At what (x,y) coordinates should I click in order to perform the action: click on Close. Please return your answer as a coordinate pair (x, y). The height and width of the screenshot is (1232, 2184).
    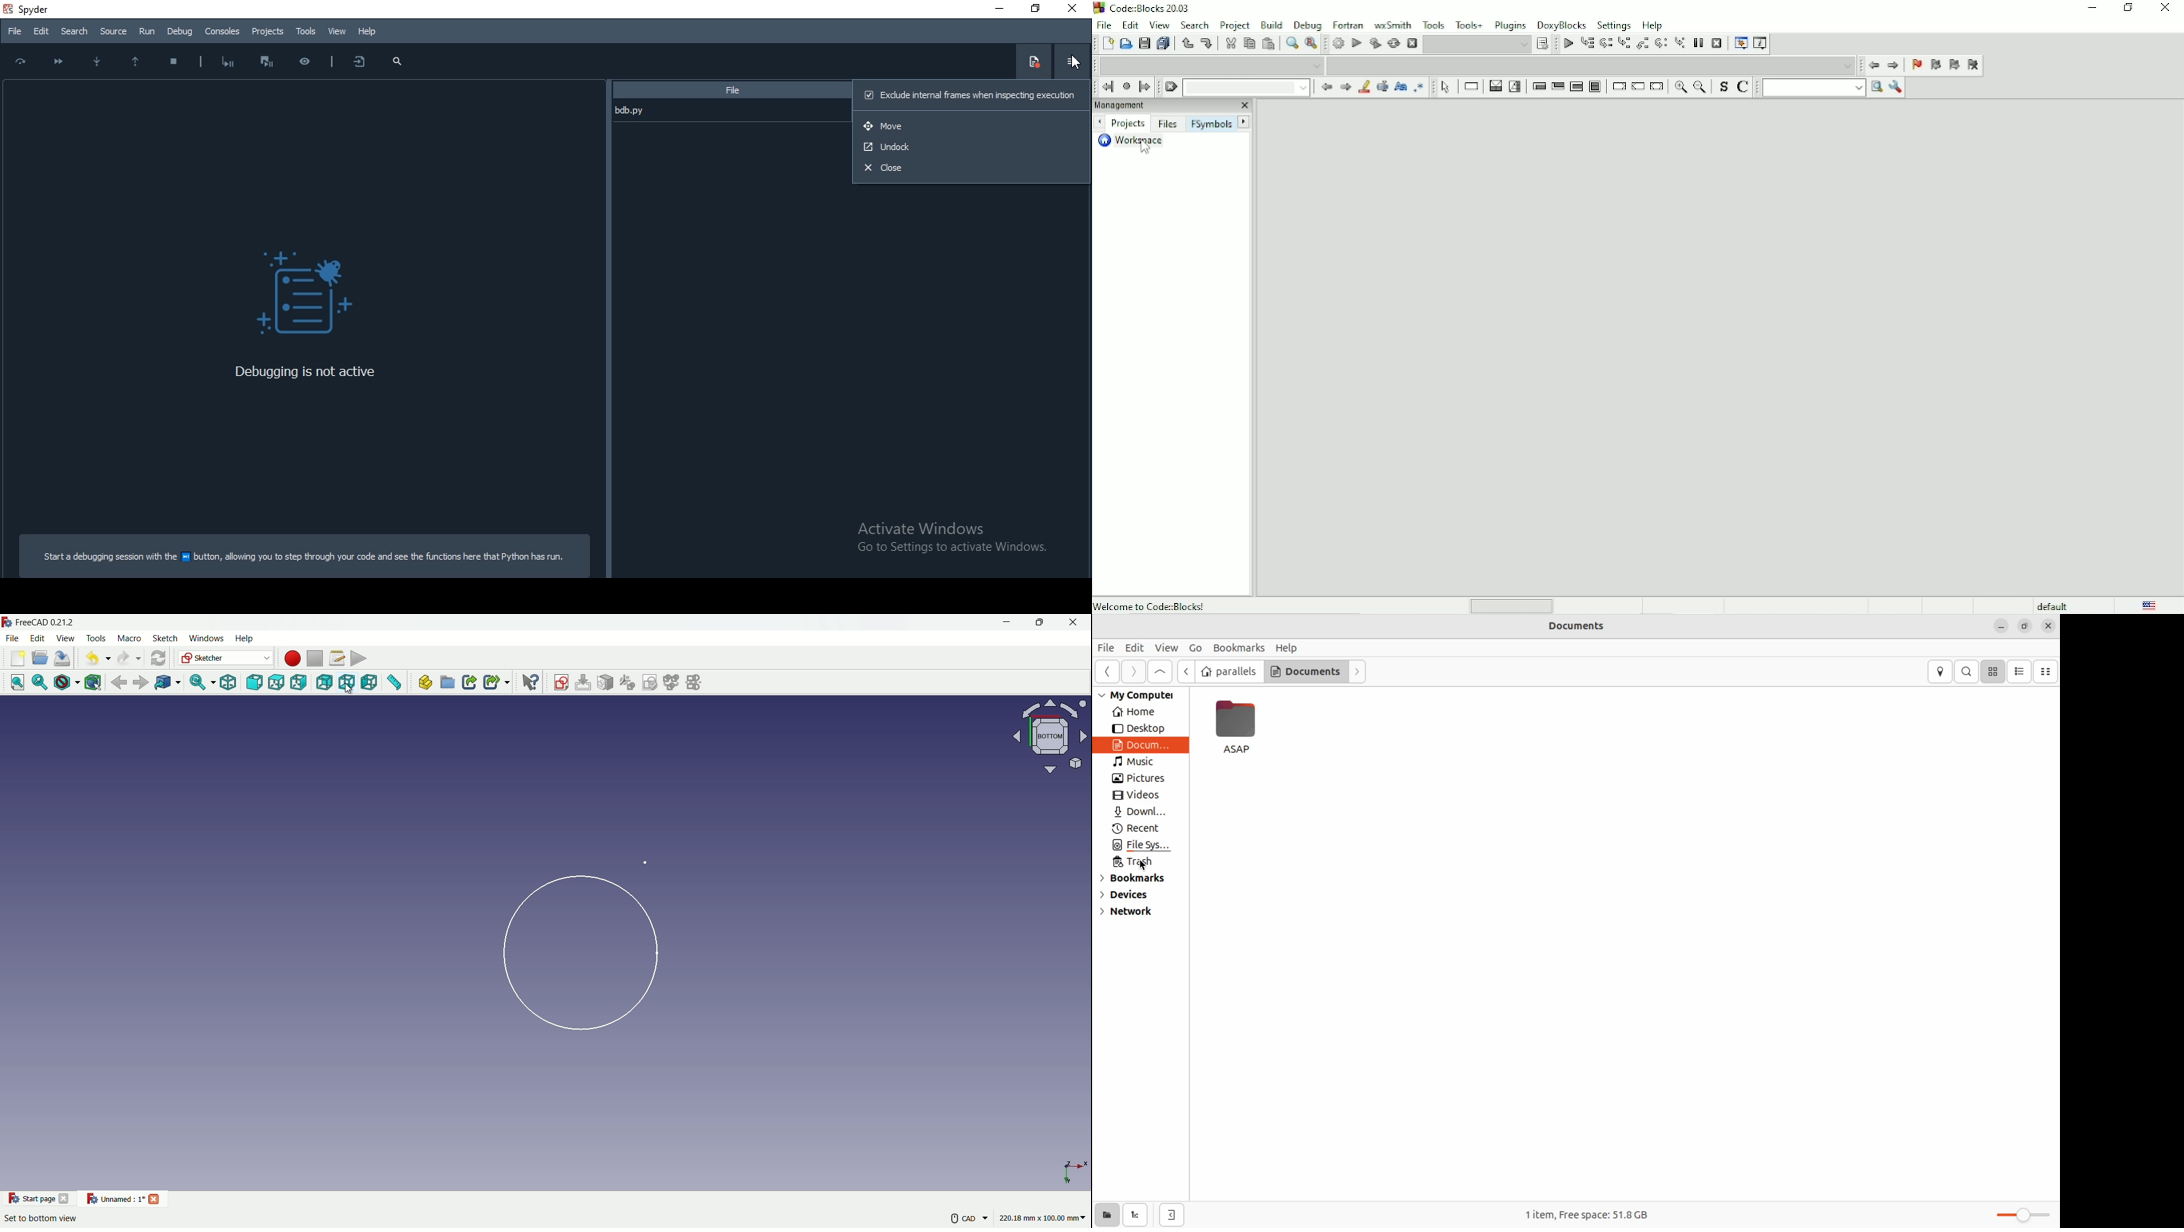
    Looking at the image, I should click on (1075, 10).